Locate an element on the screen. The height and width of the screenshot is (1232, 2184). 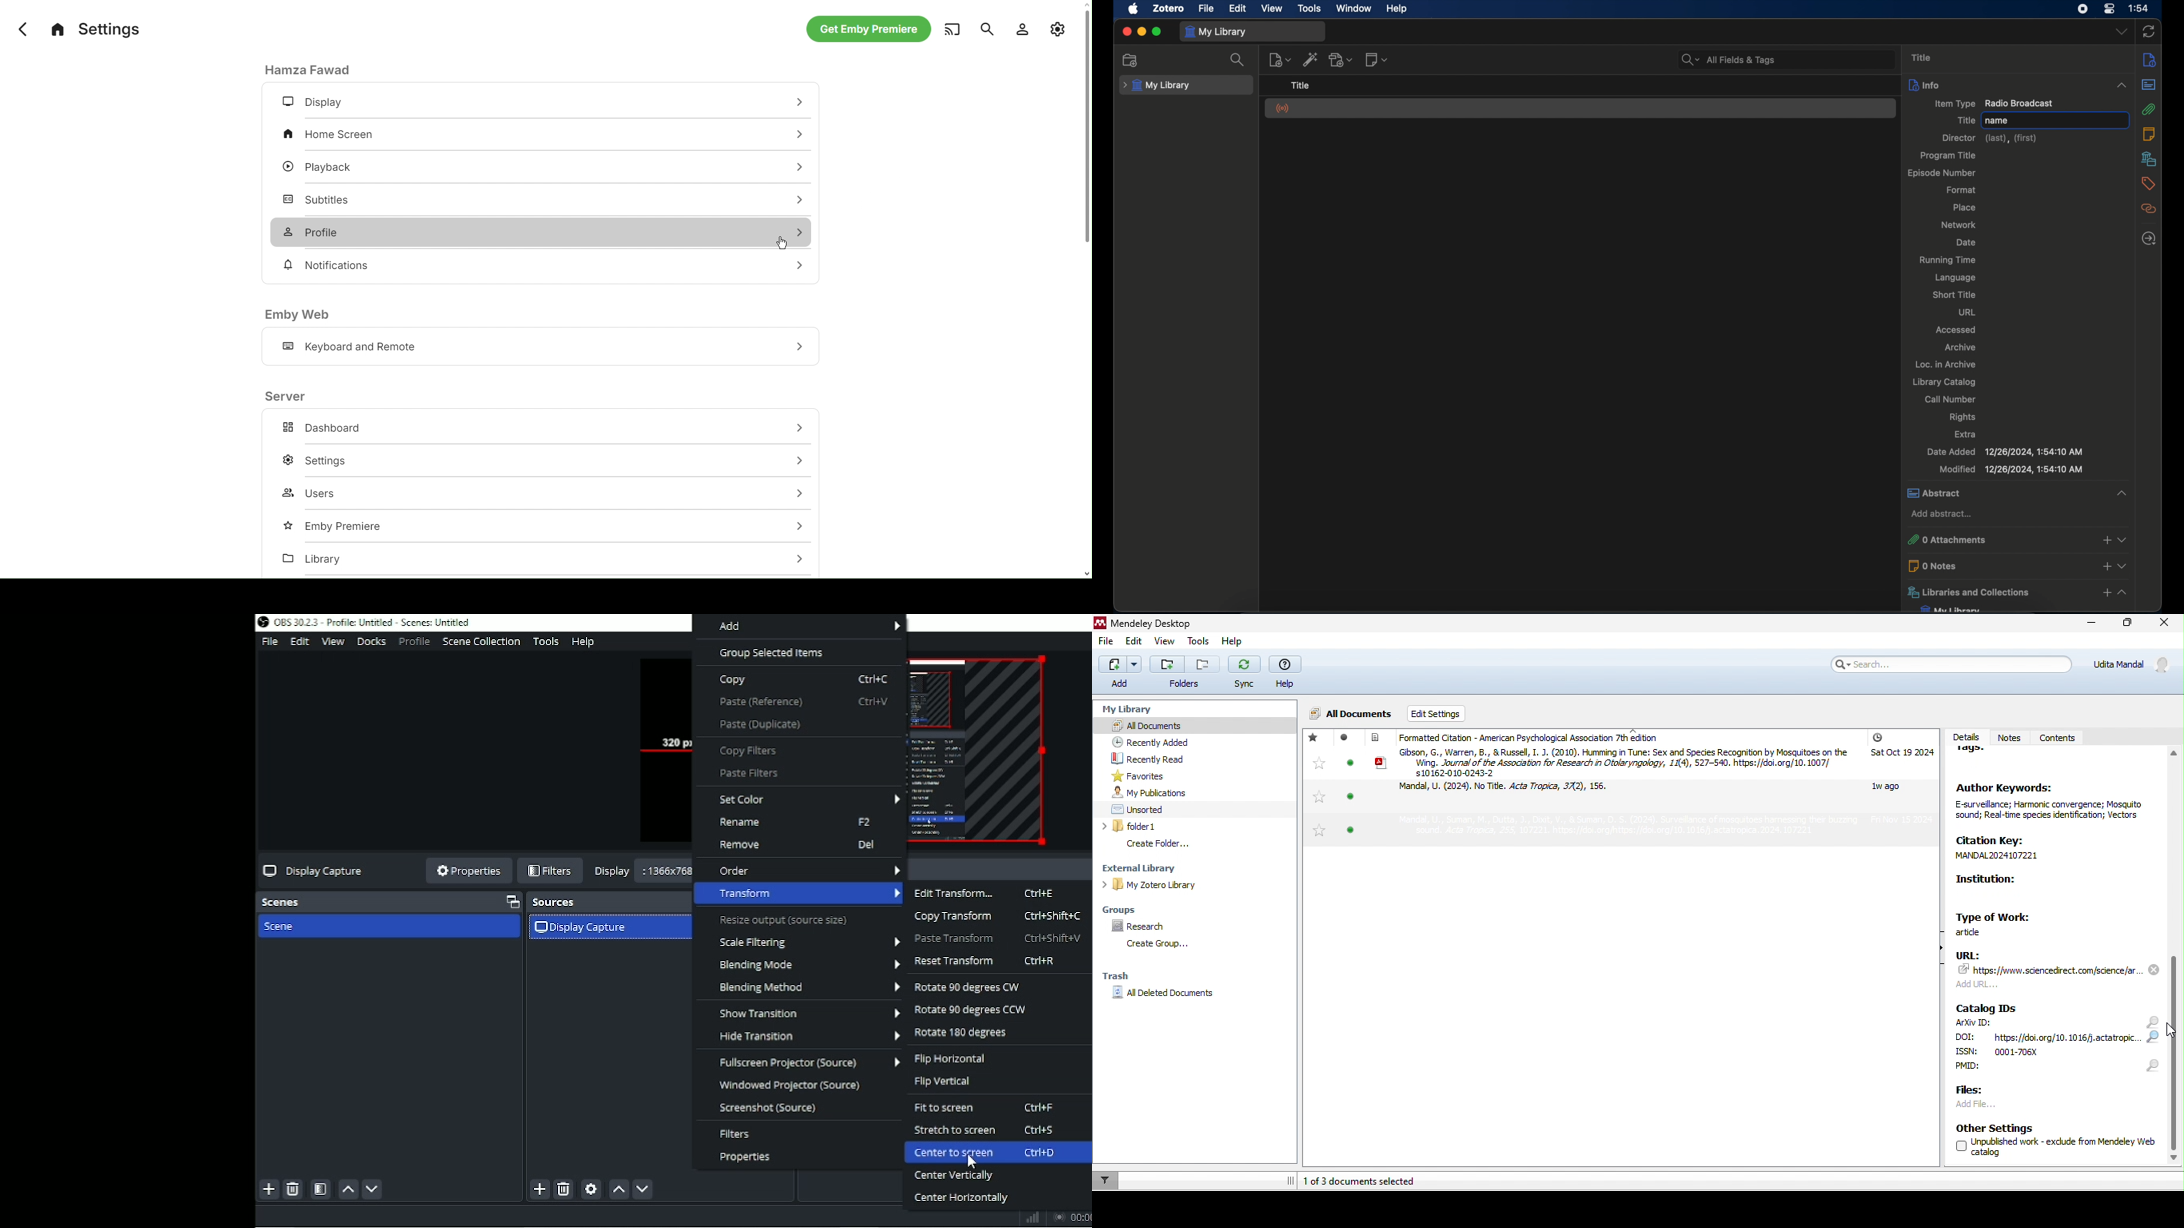
recently added is located at coordinates (1167, 742).